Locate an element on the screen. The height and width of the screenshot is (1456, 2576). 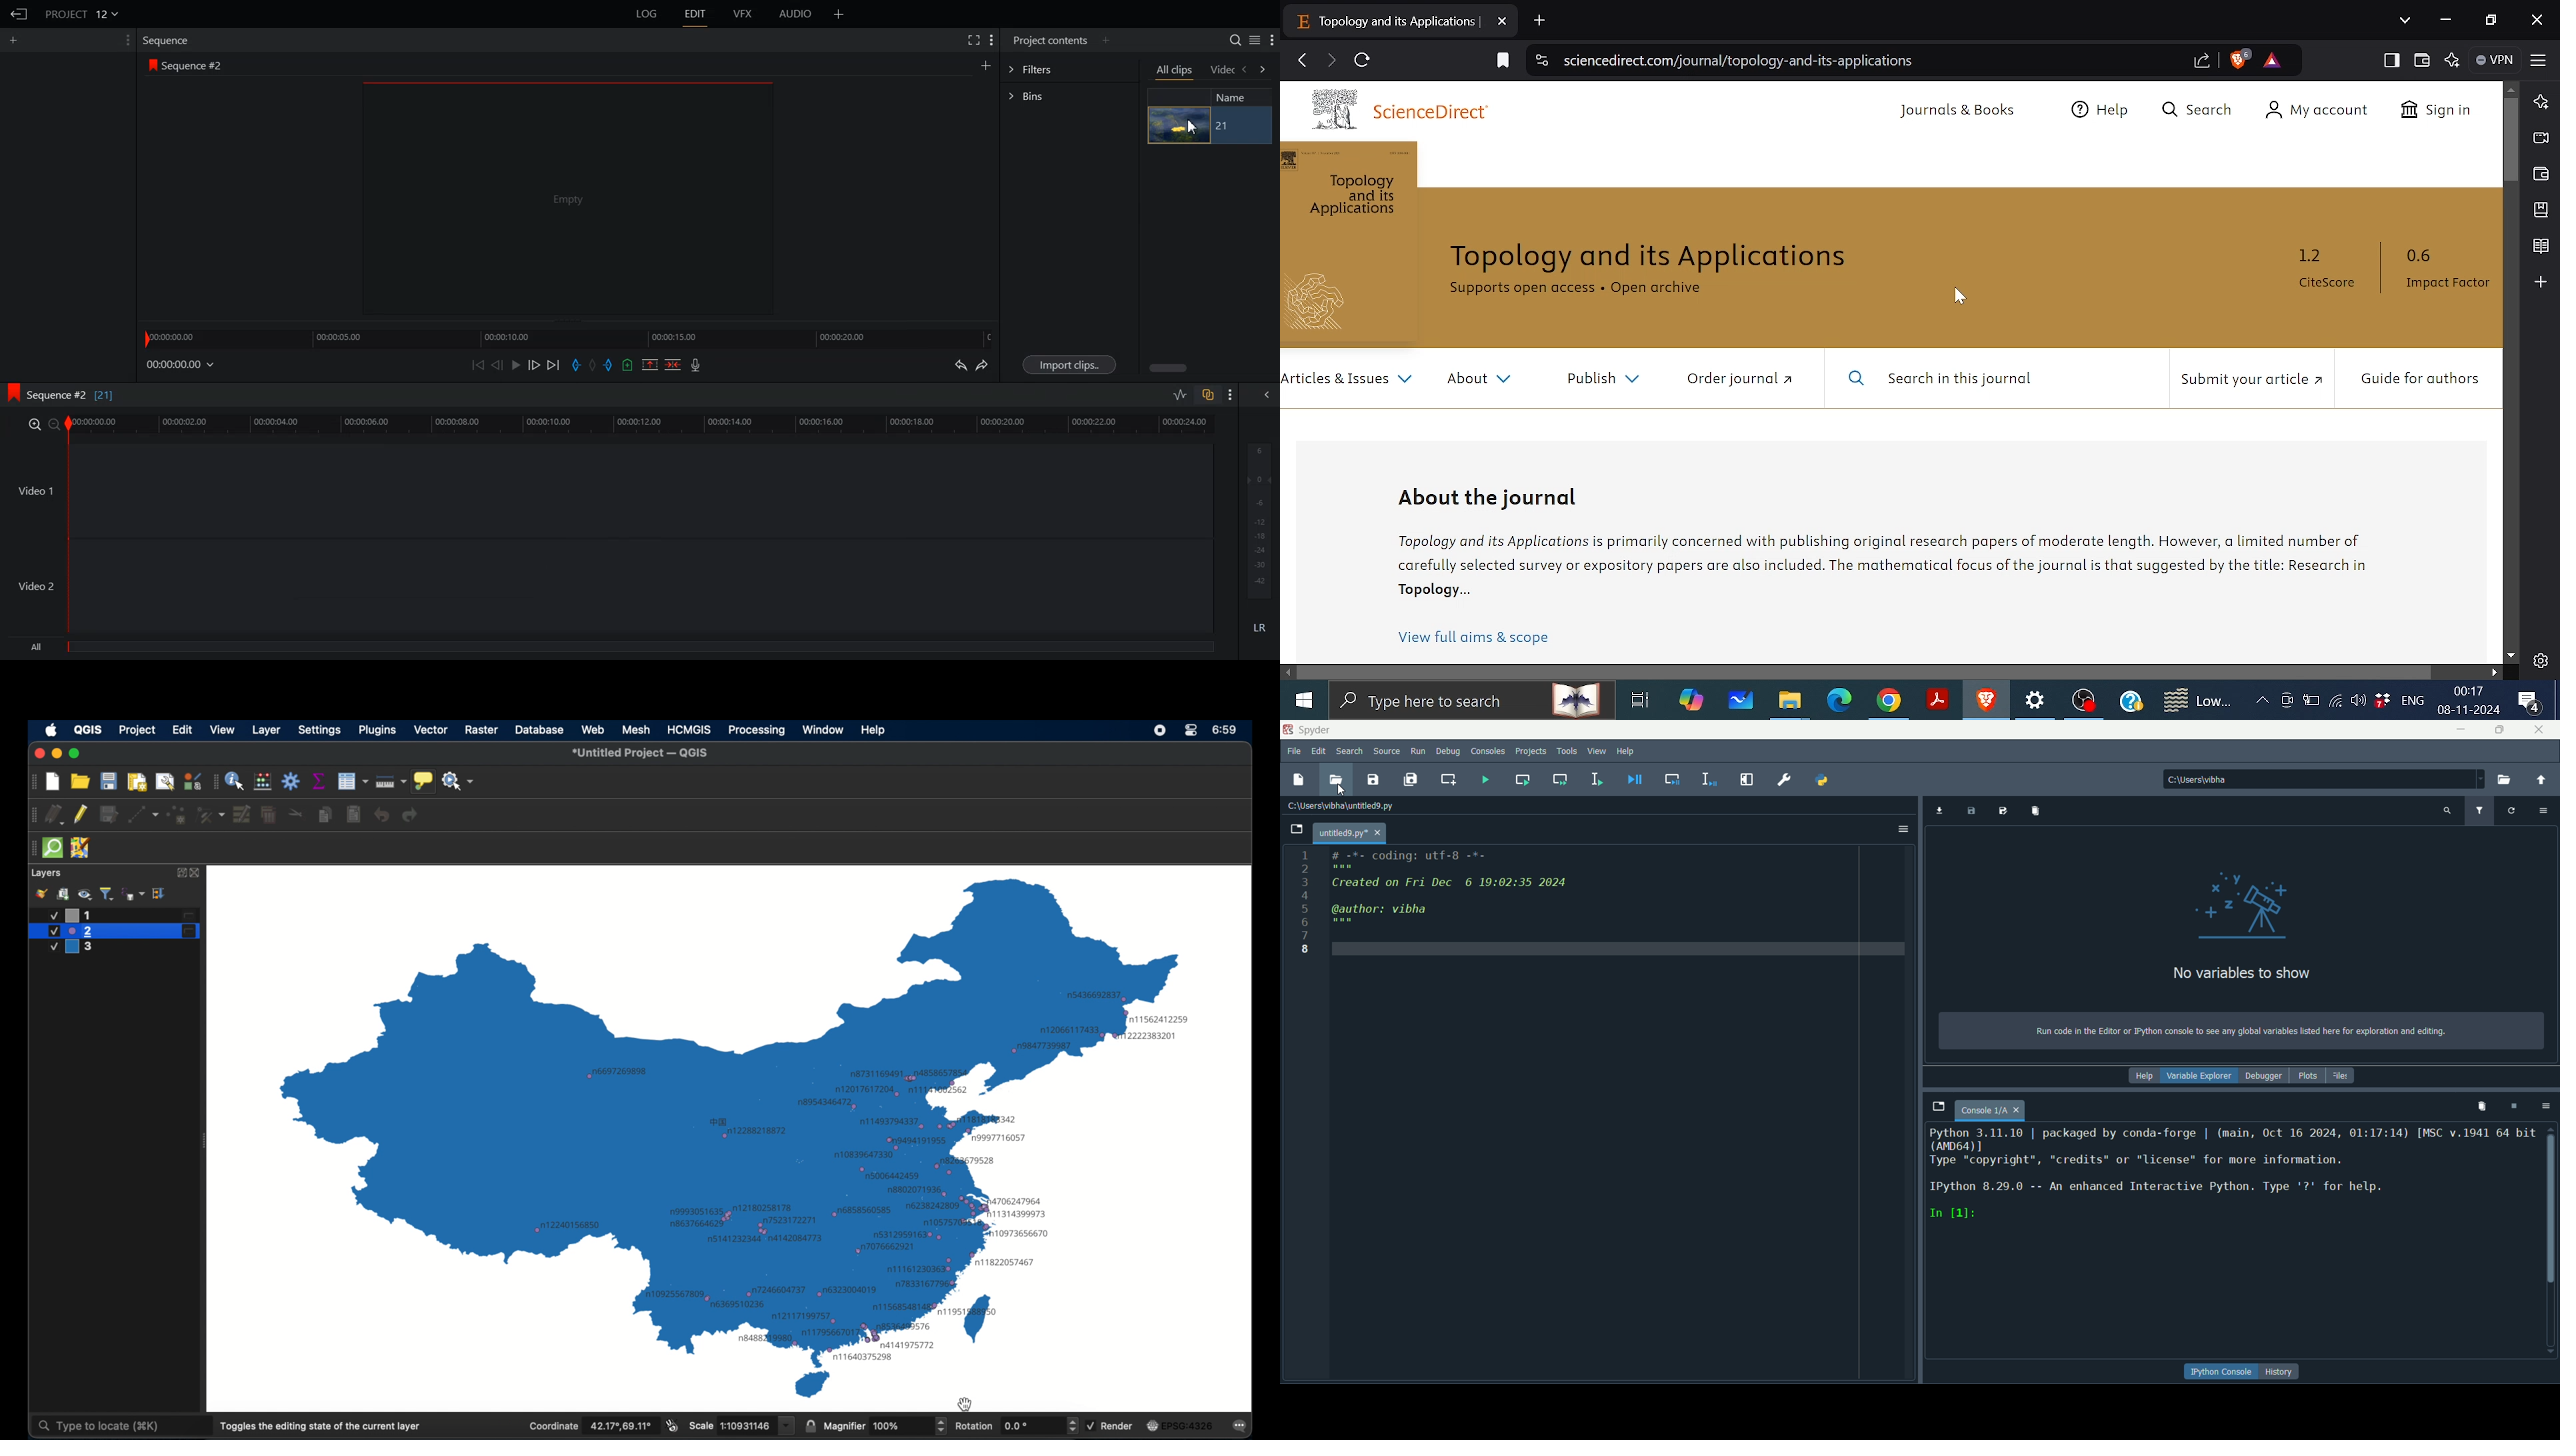
Create Sequence is located at coordinates (985, 65).